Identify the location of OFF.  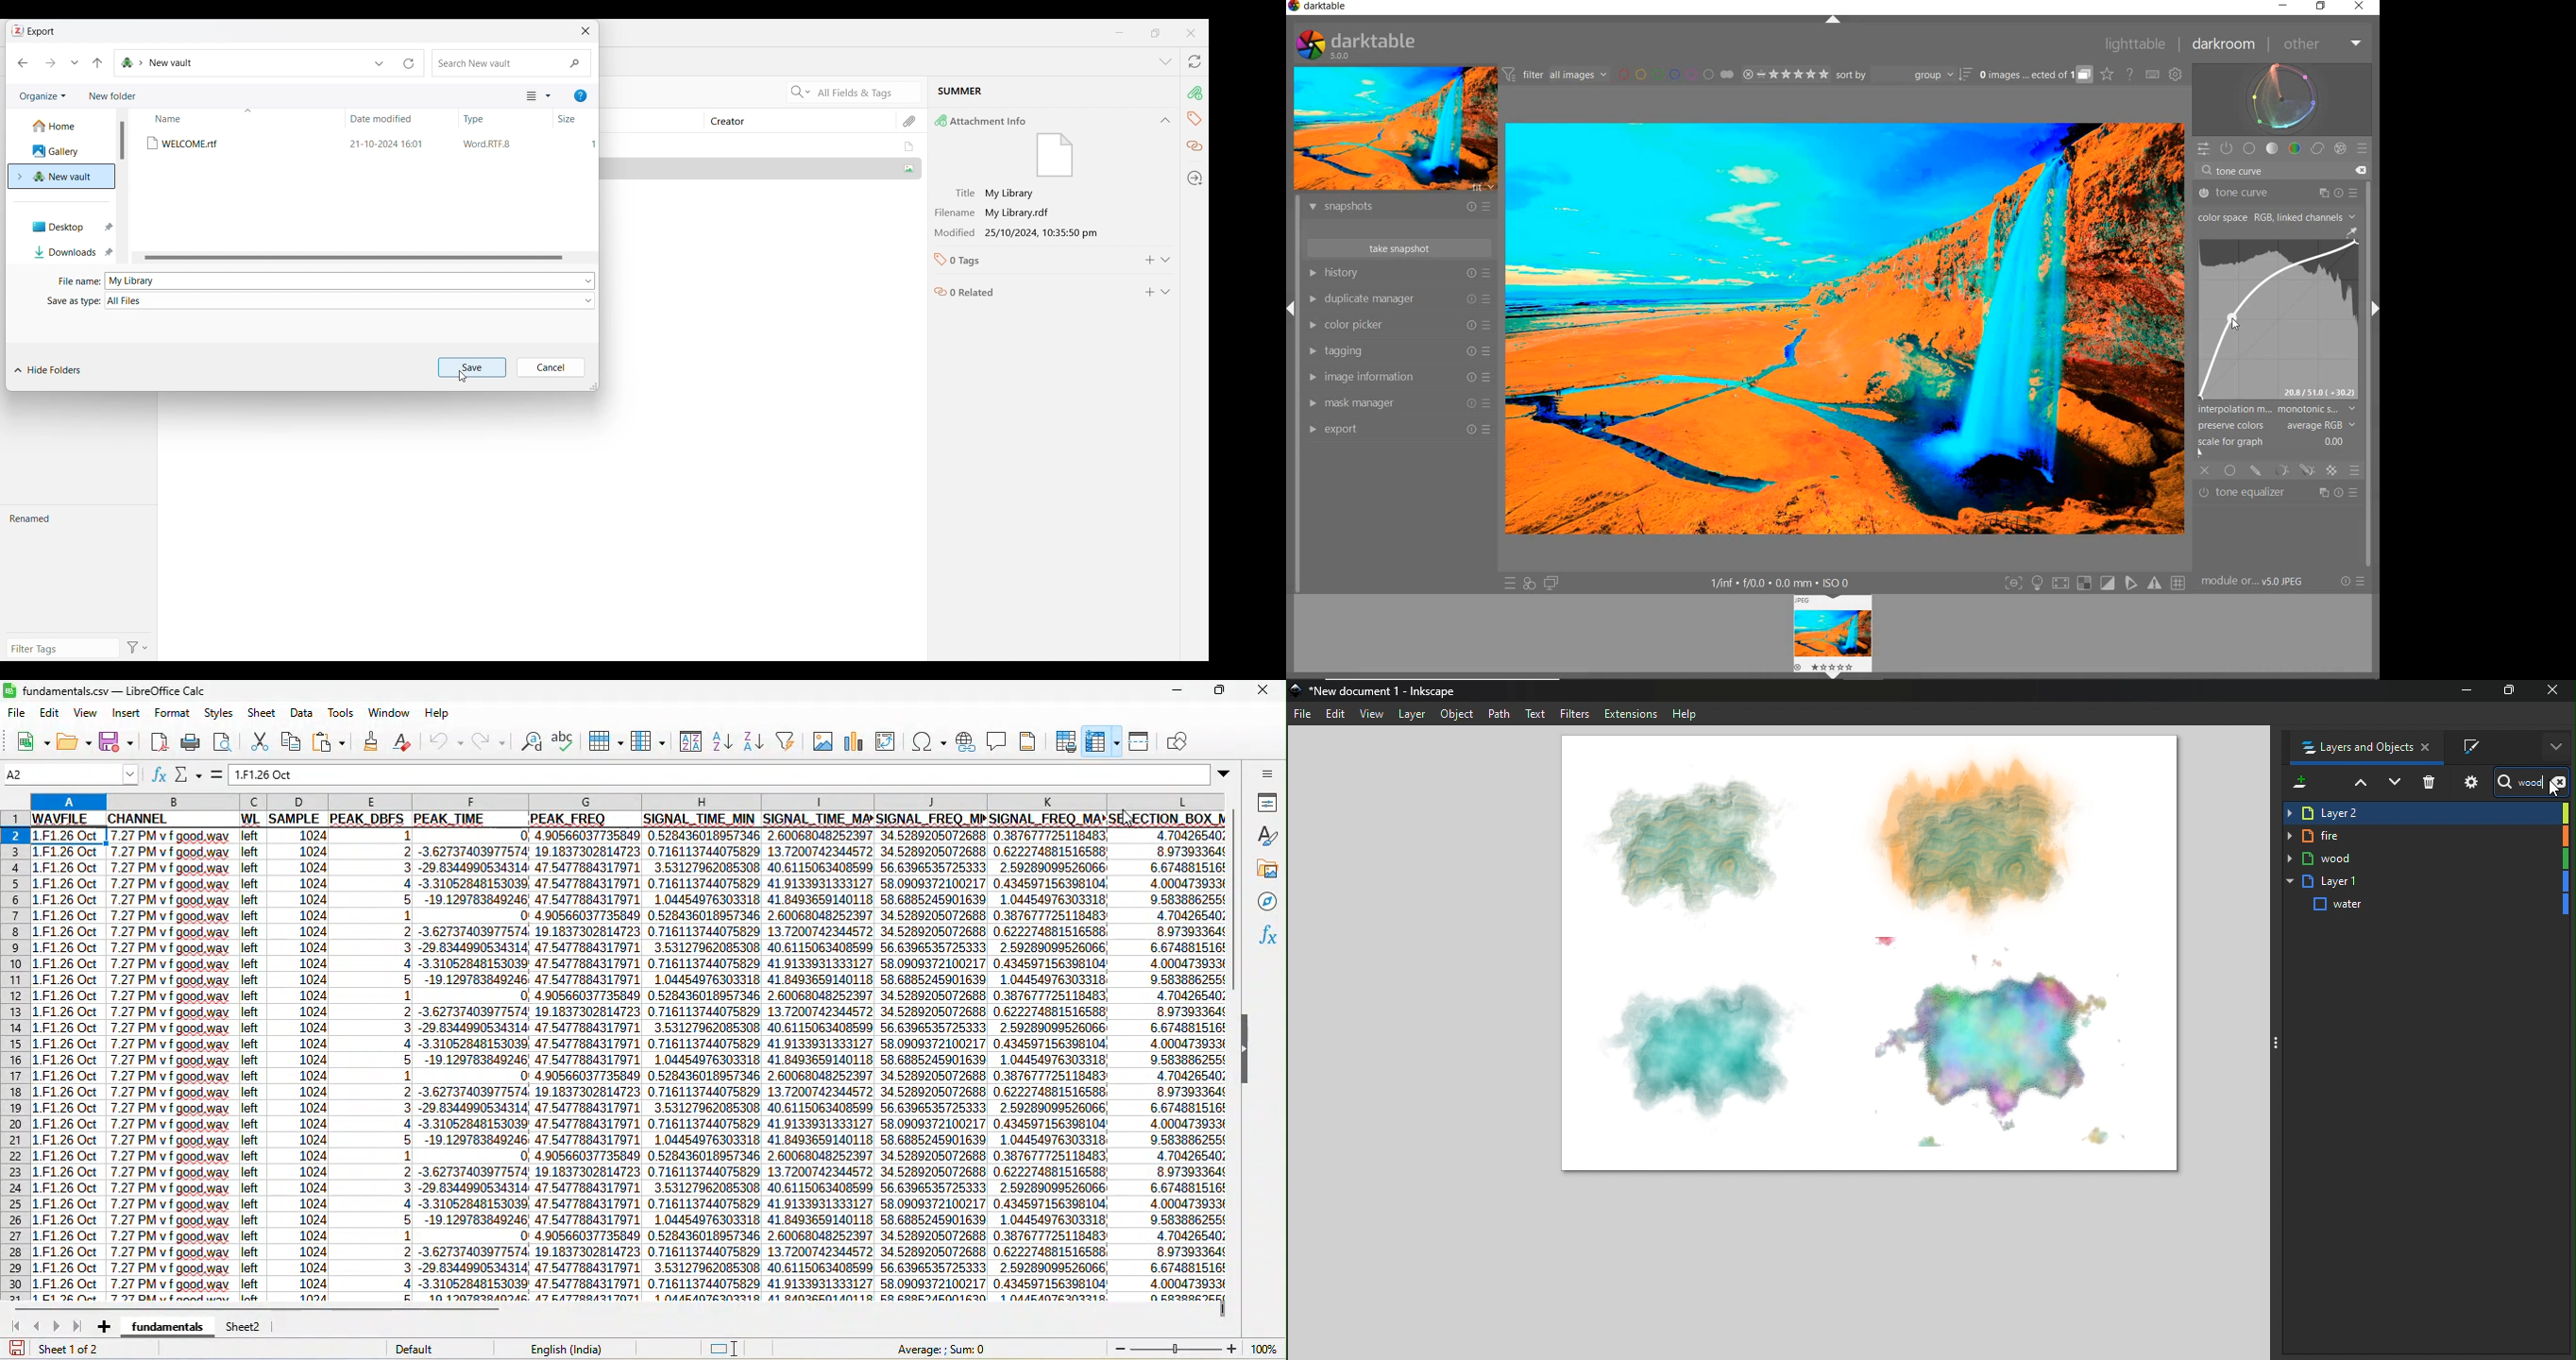
(2205, 471).